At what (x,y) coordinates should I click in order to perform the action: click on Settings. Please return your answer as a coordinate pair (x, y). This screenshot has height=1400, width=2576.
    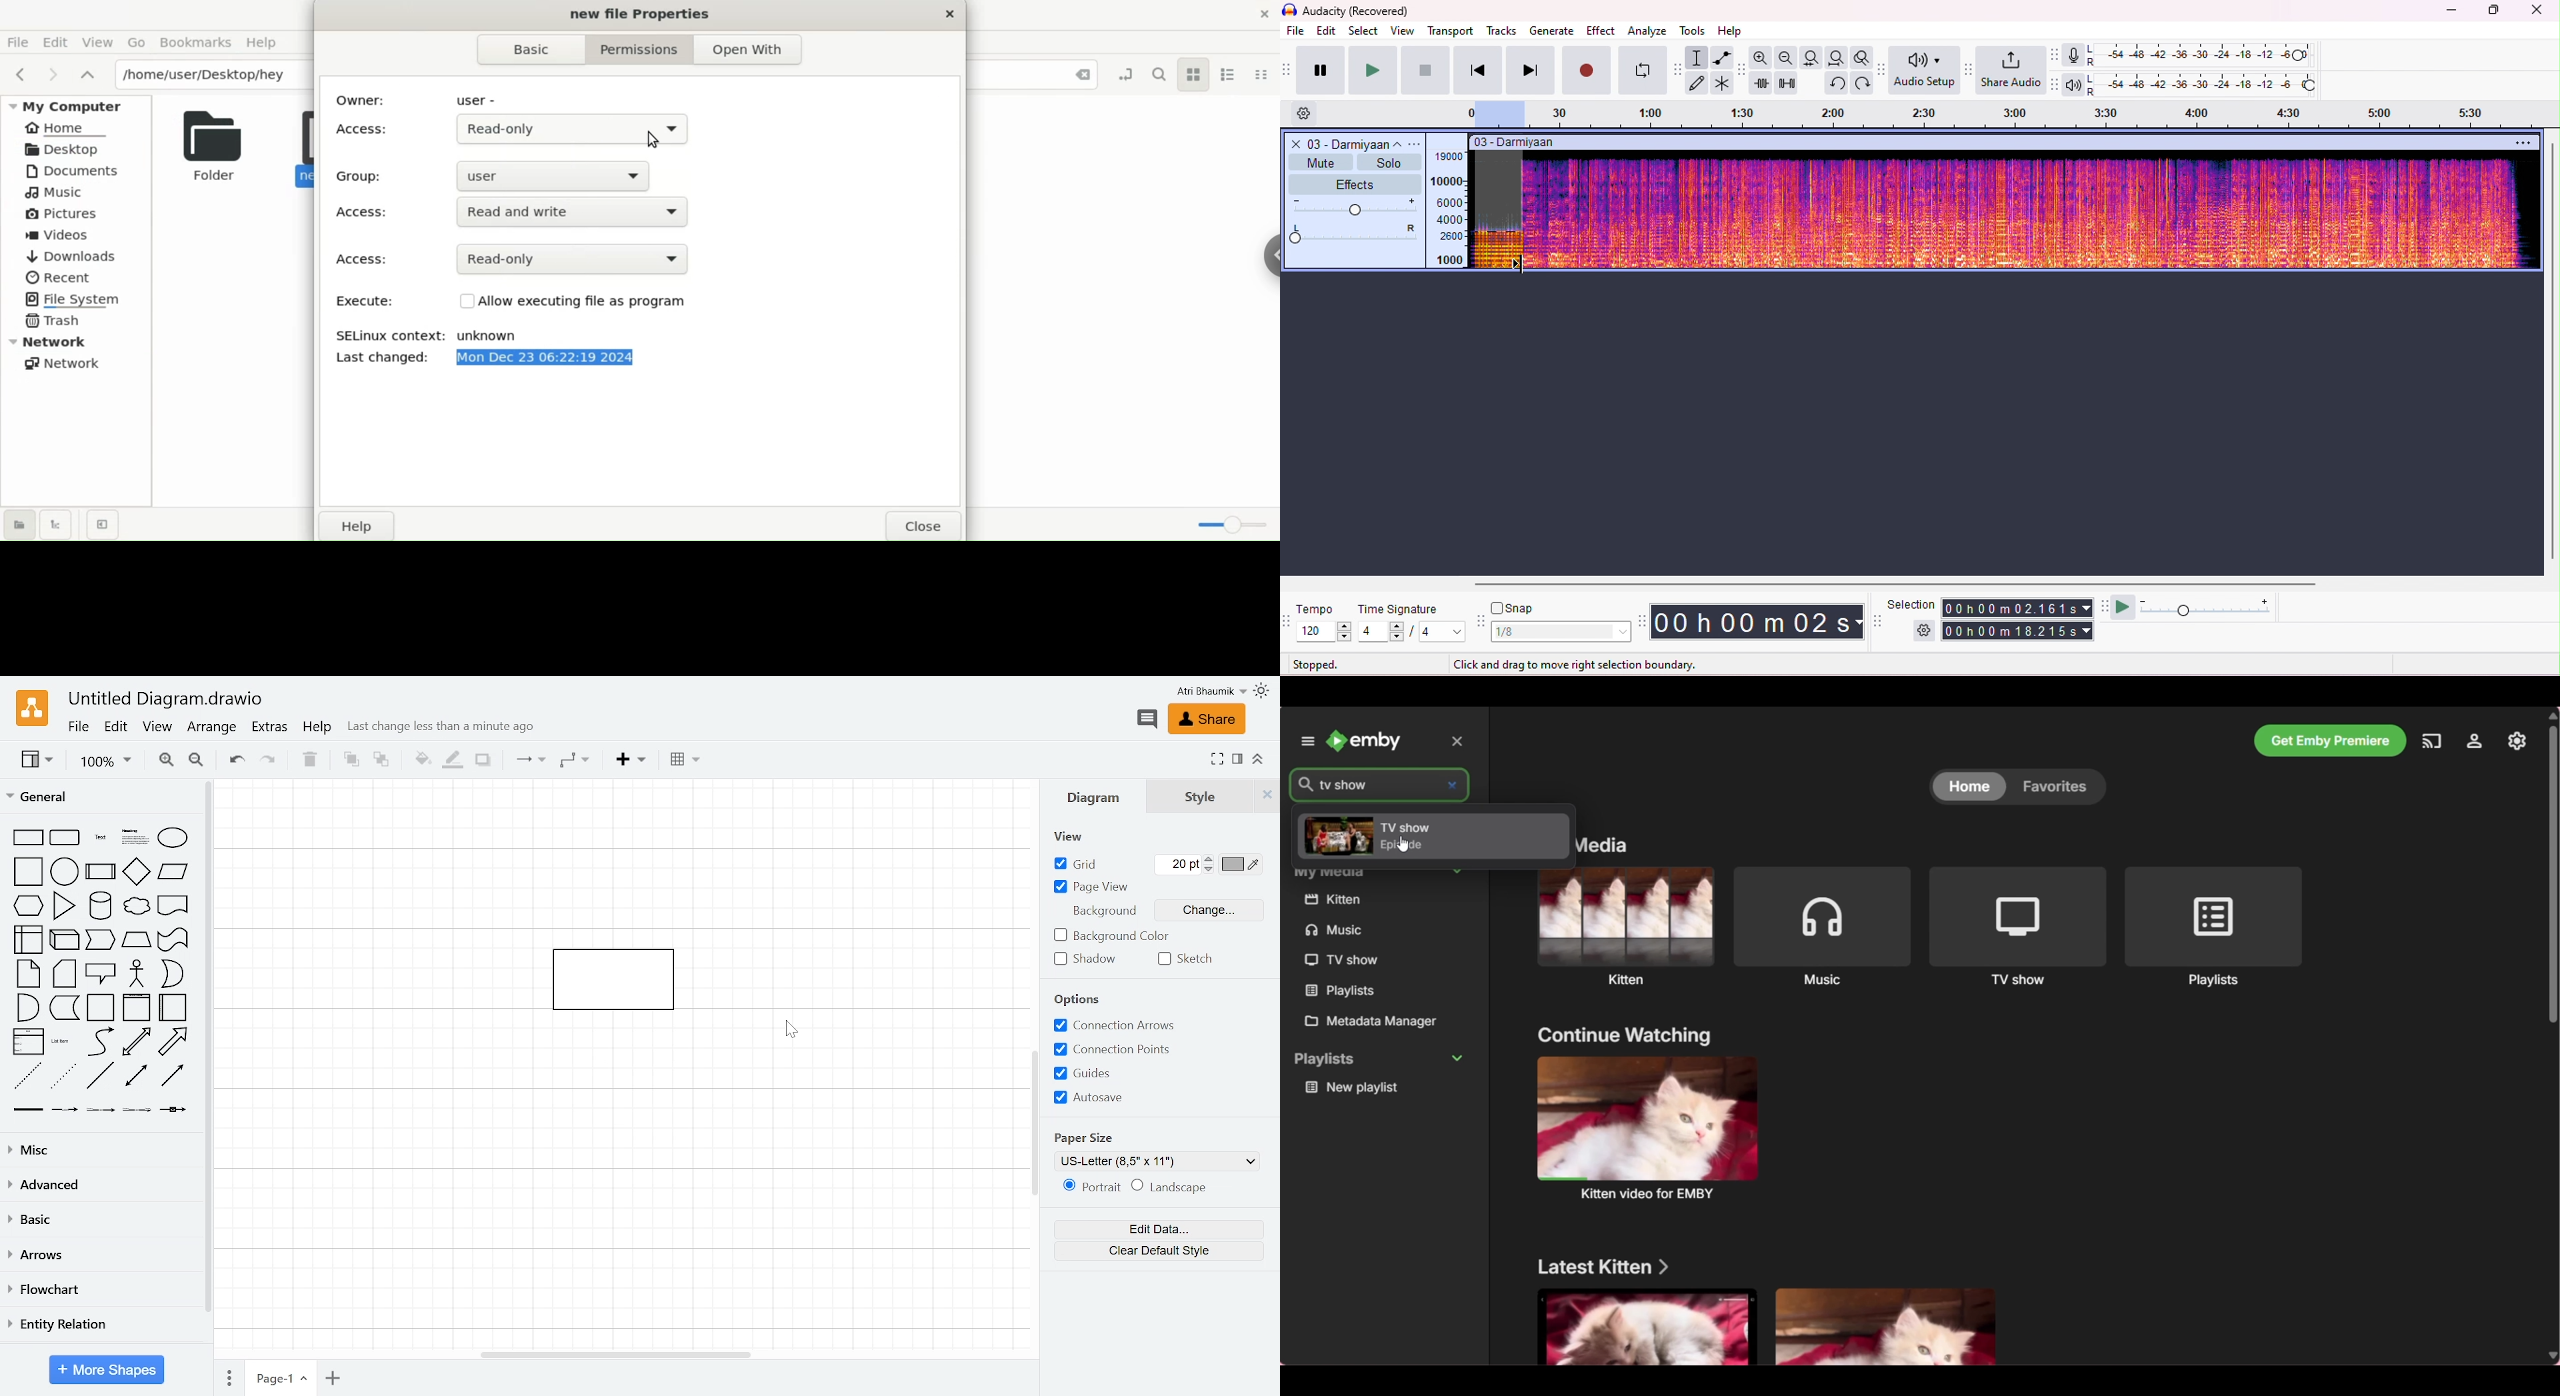
    Looking at the image, I should click on (2517, 739).